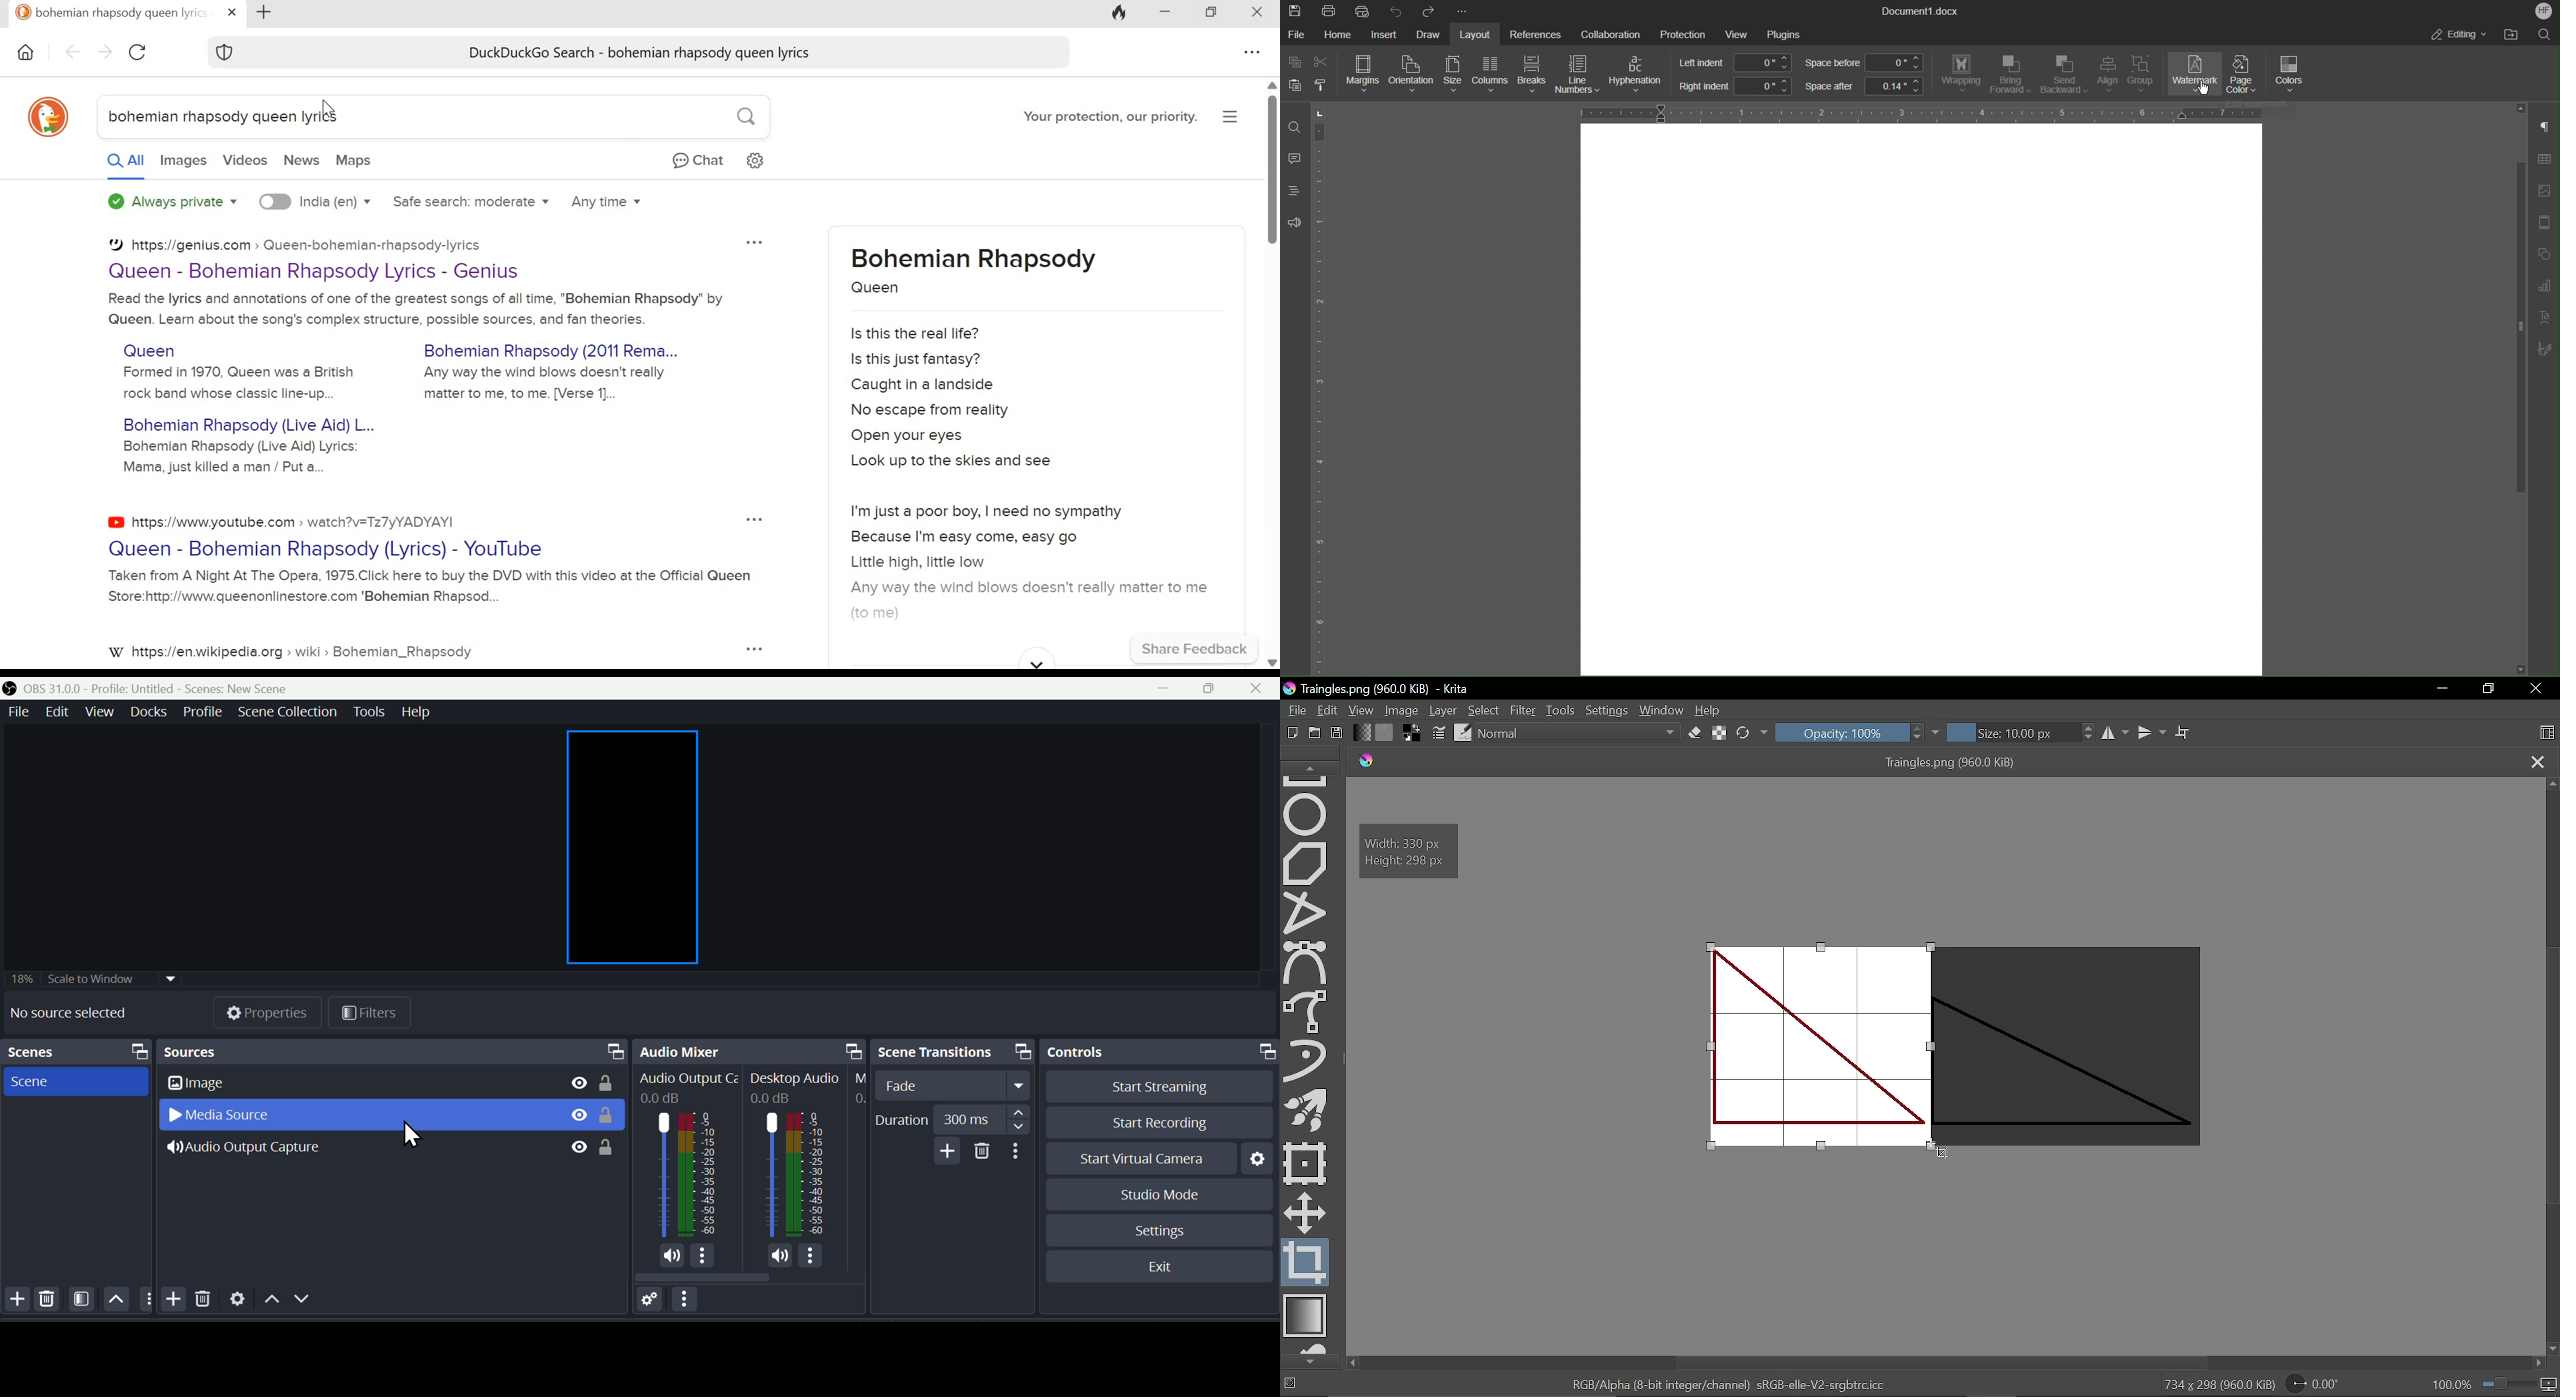 This screenshot has width=2576, height=1400. Describe the element at coordinates (199, 711) in the screenshot. I see `Profile` at that location.